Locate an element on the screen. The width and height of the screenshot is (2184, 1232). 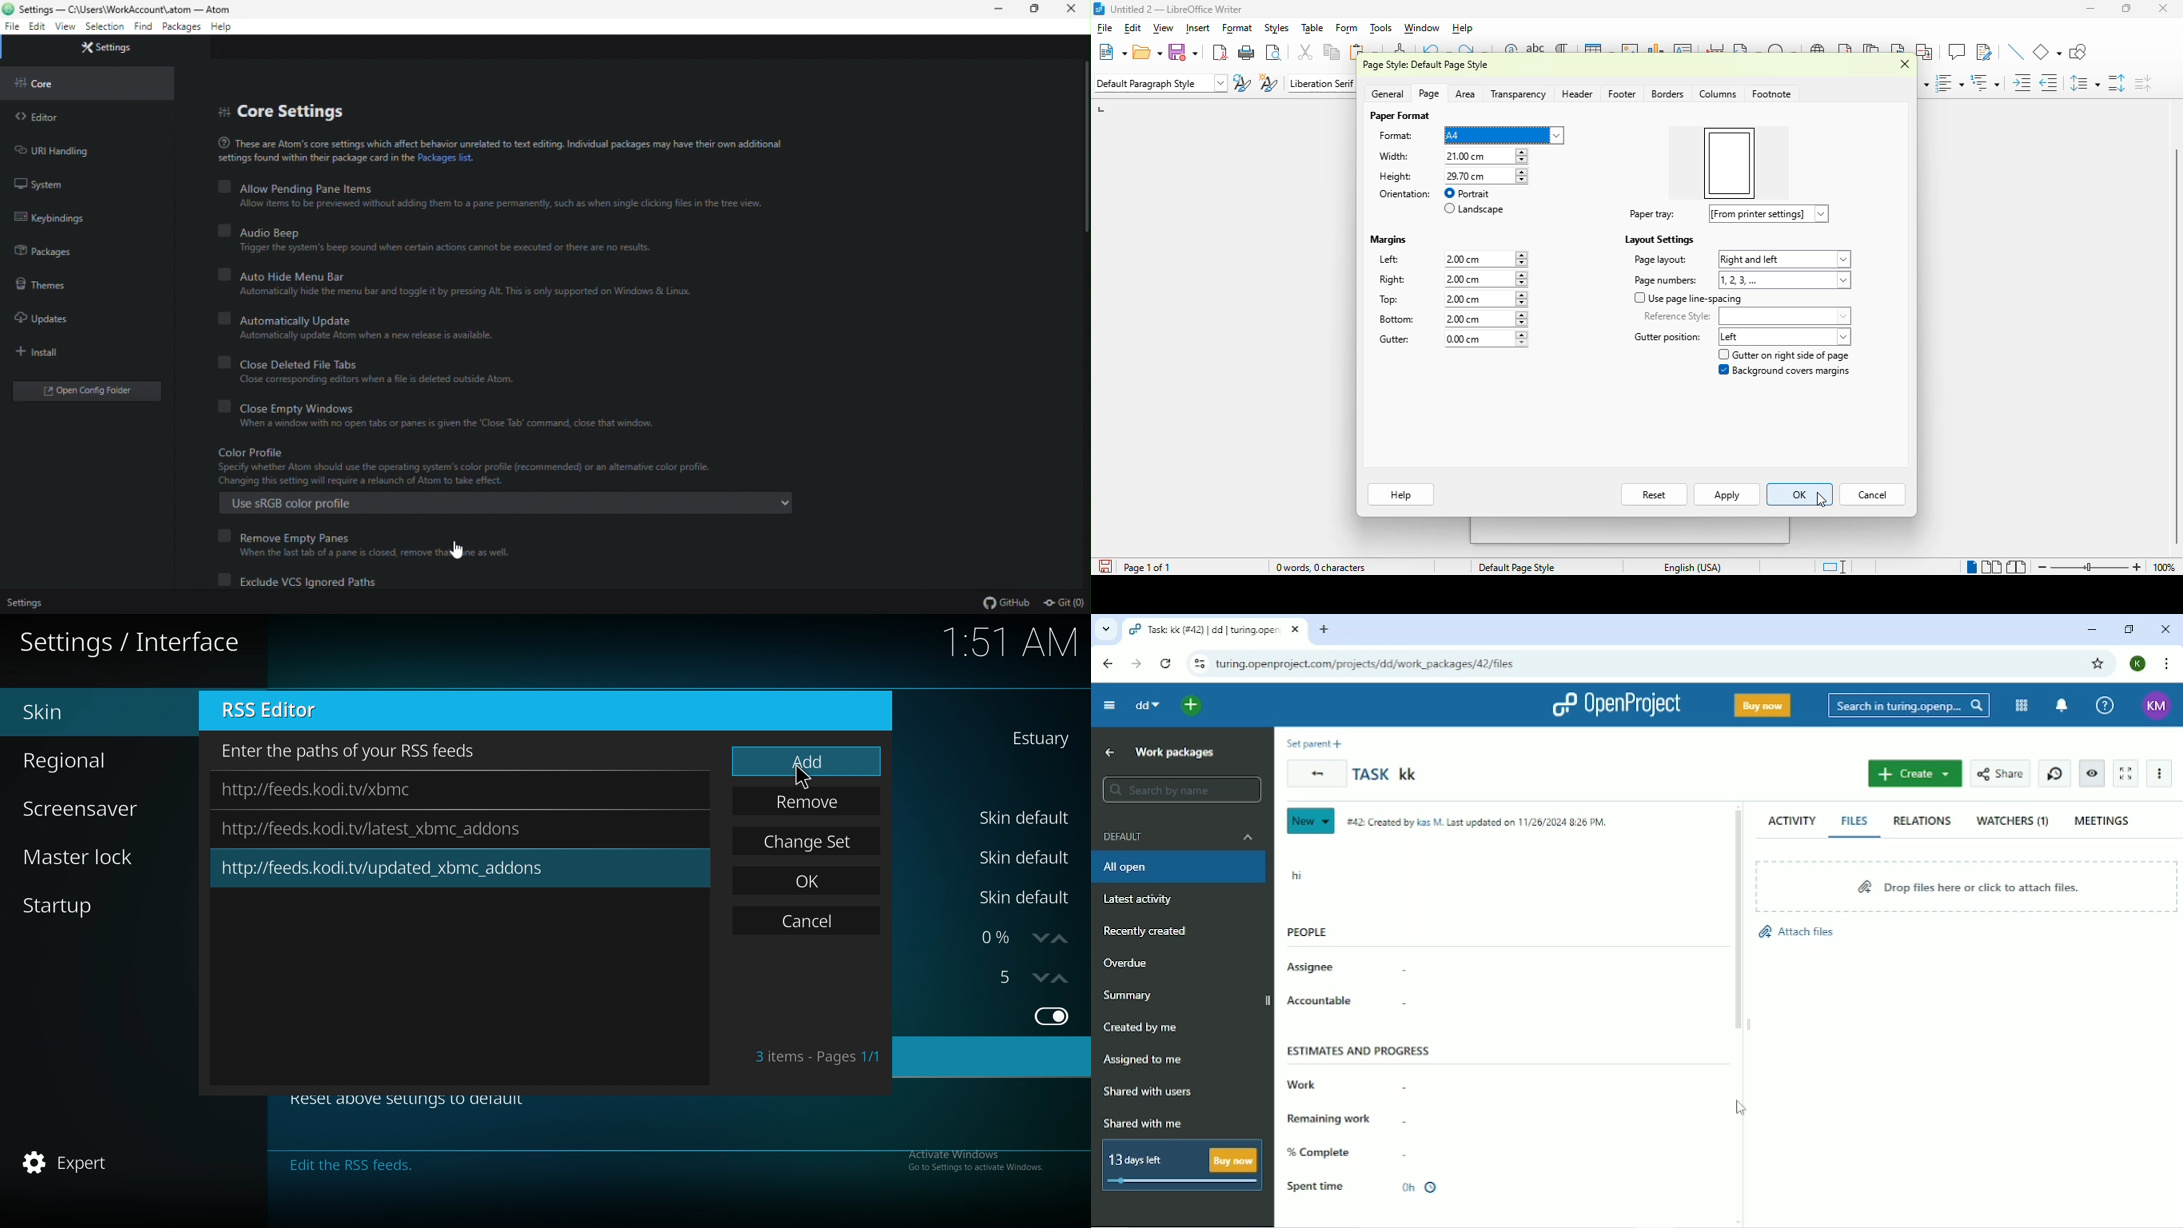
set paragraph style is located at coordinates (1161, 83).